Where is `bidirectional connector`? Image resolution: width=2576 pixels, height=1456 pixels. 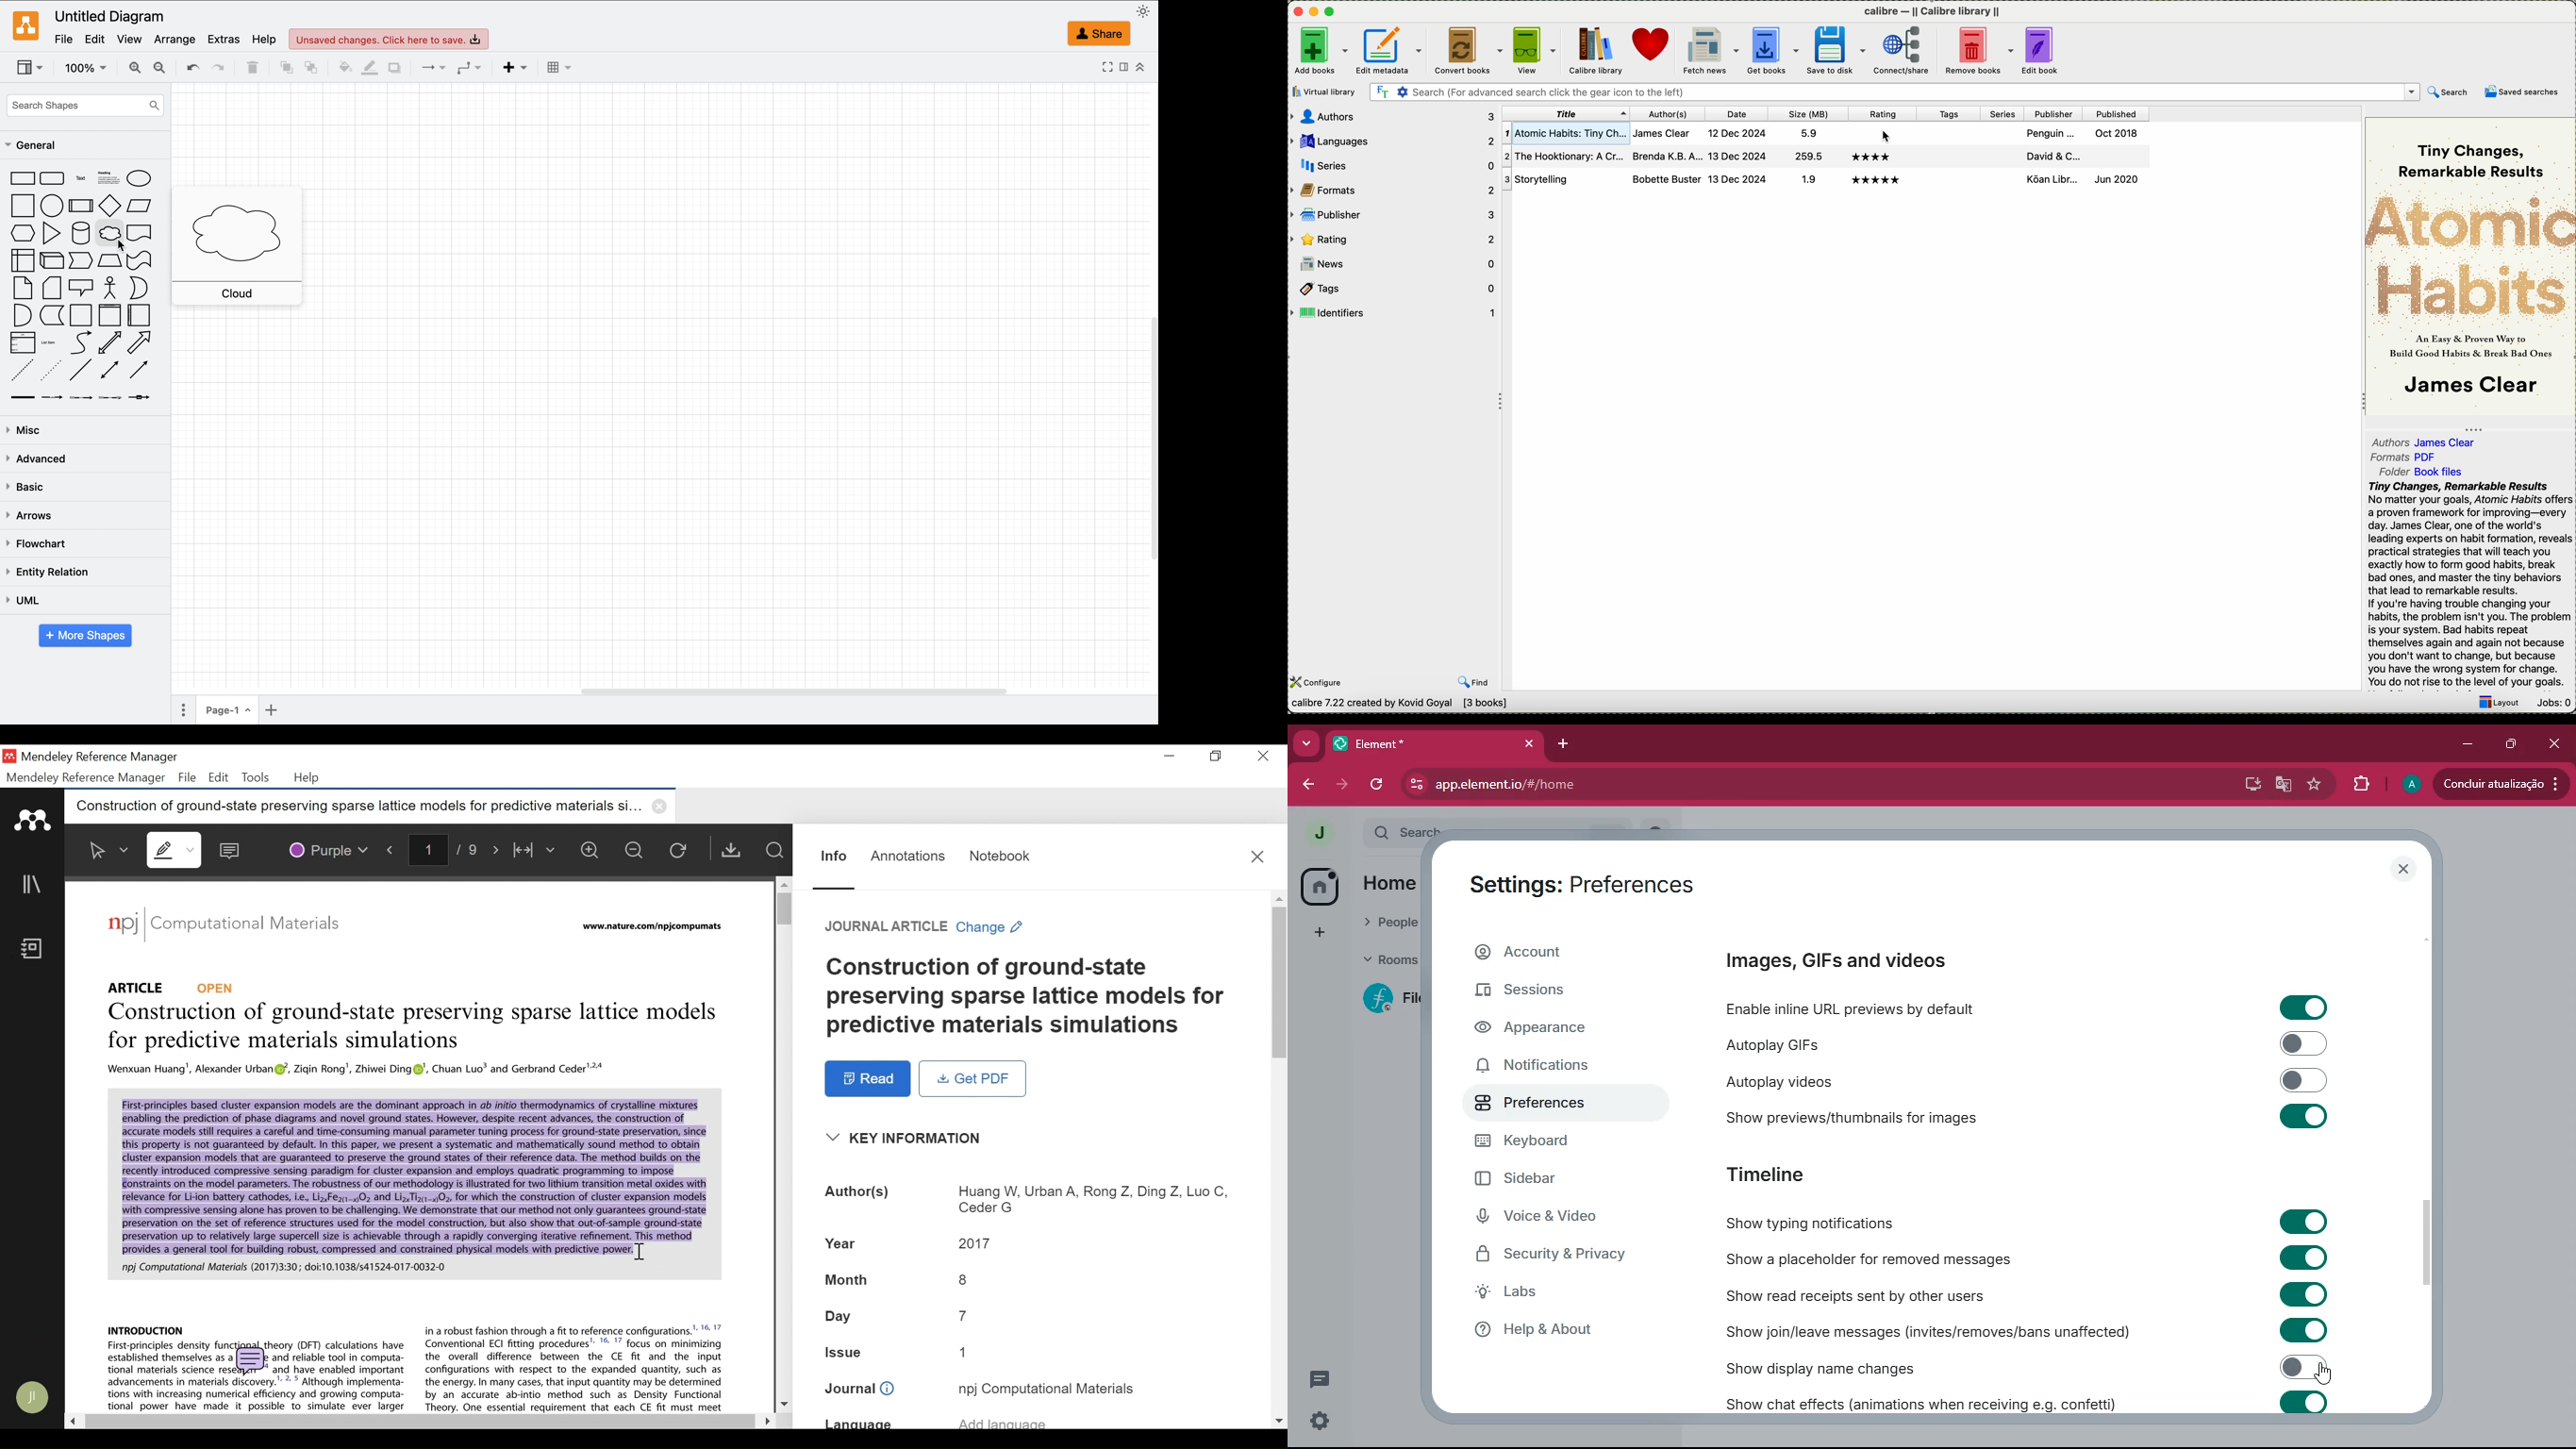 bidirectional connector is located at coordinates (111, 371).